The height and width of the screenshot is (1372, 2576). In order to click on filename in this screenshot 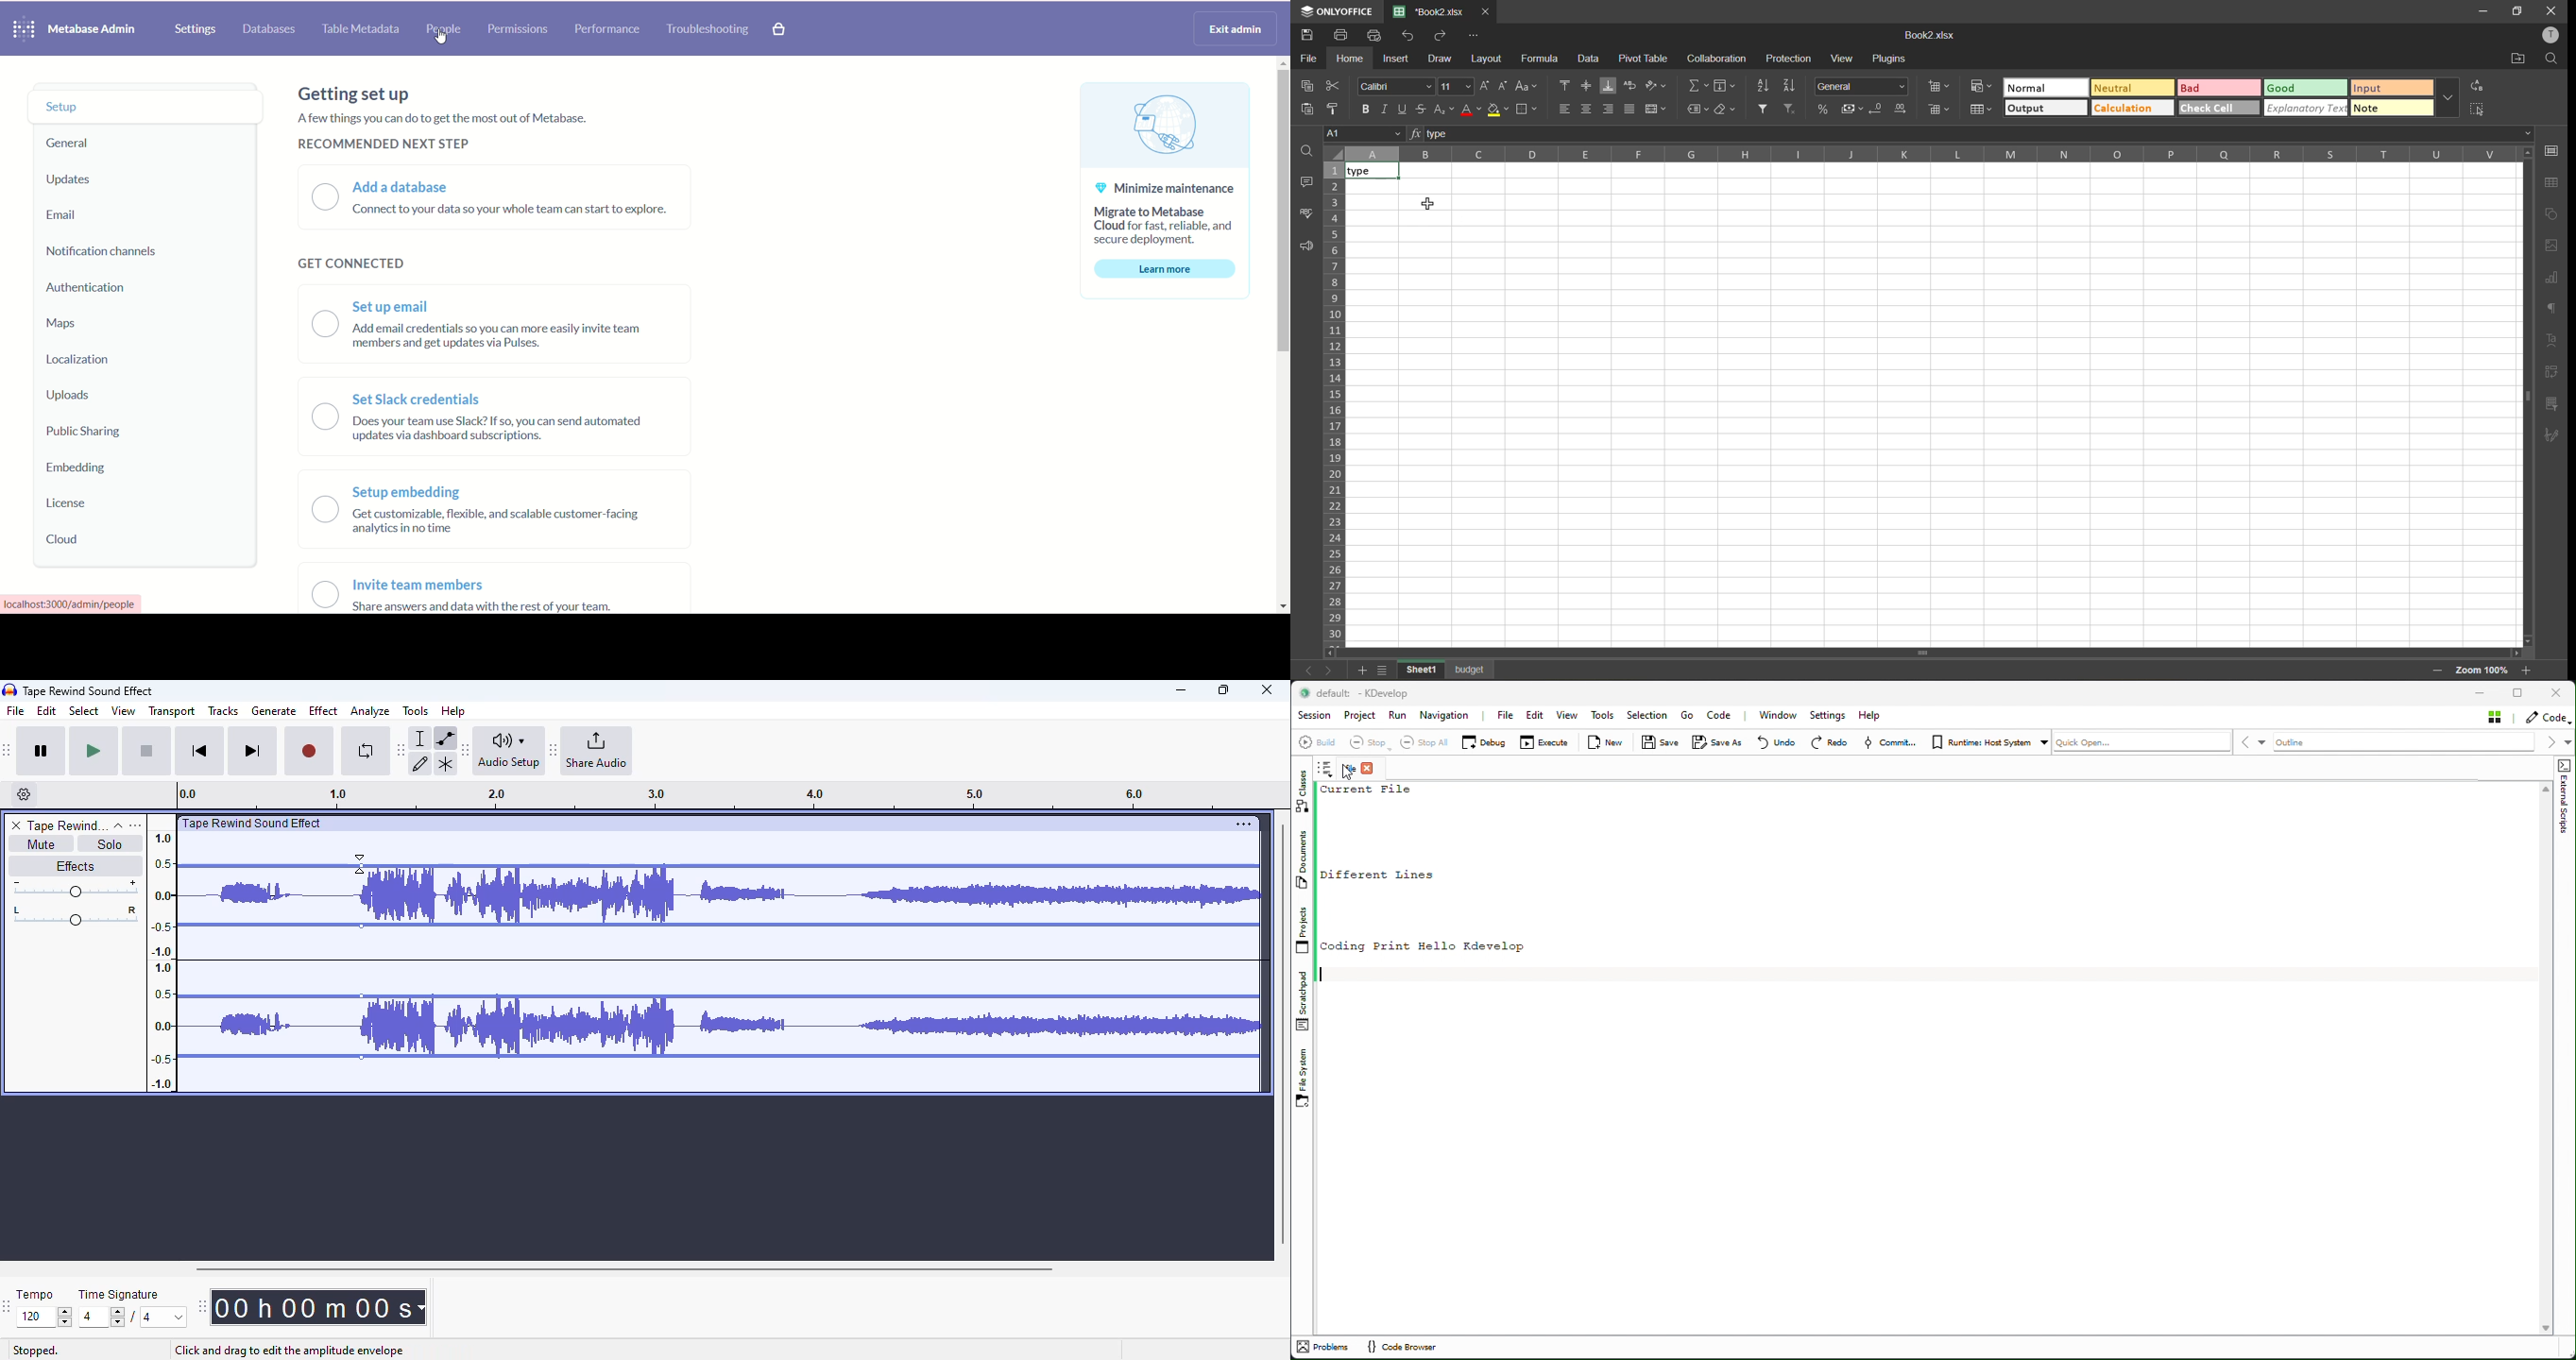, I will do `click(1934, 37)`.